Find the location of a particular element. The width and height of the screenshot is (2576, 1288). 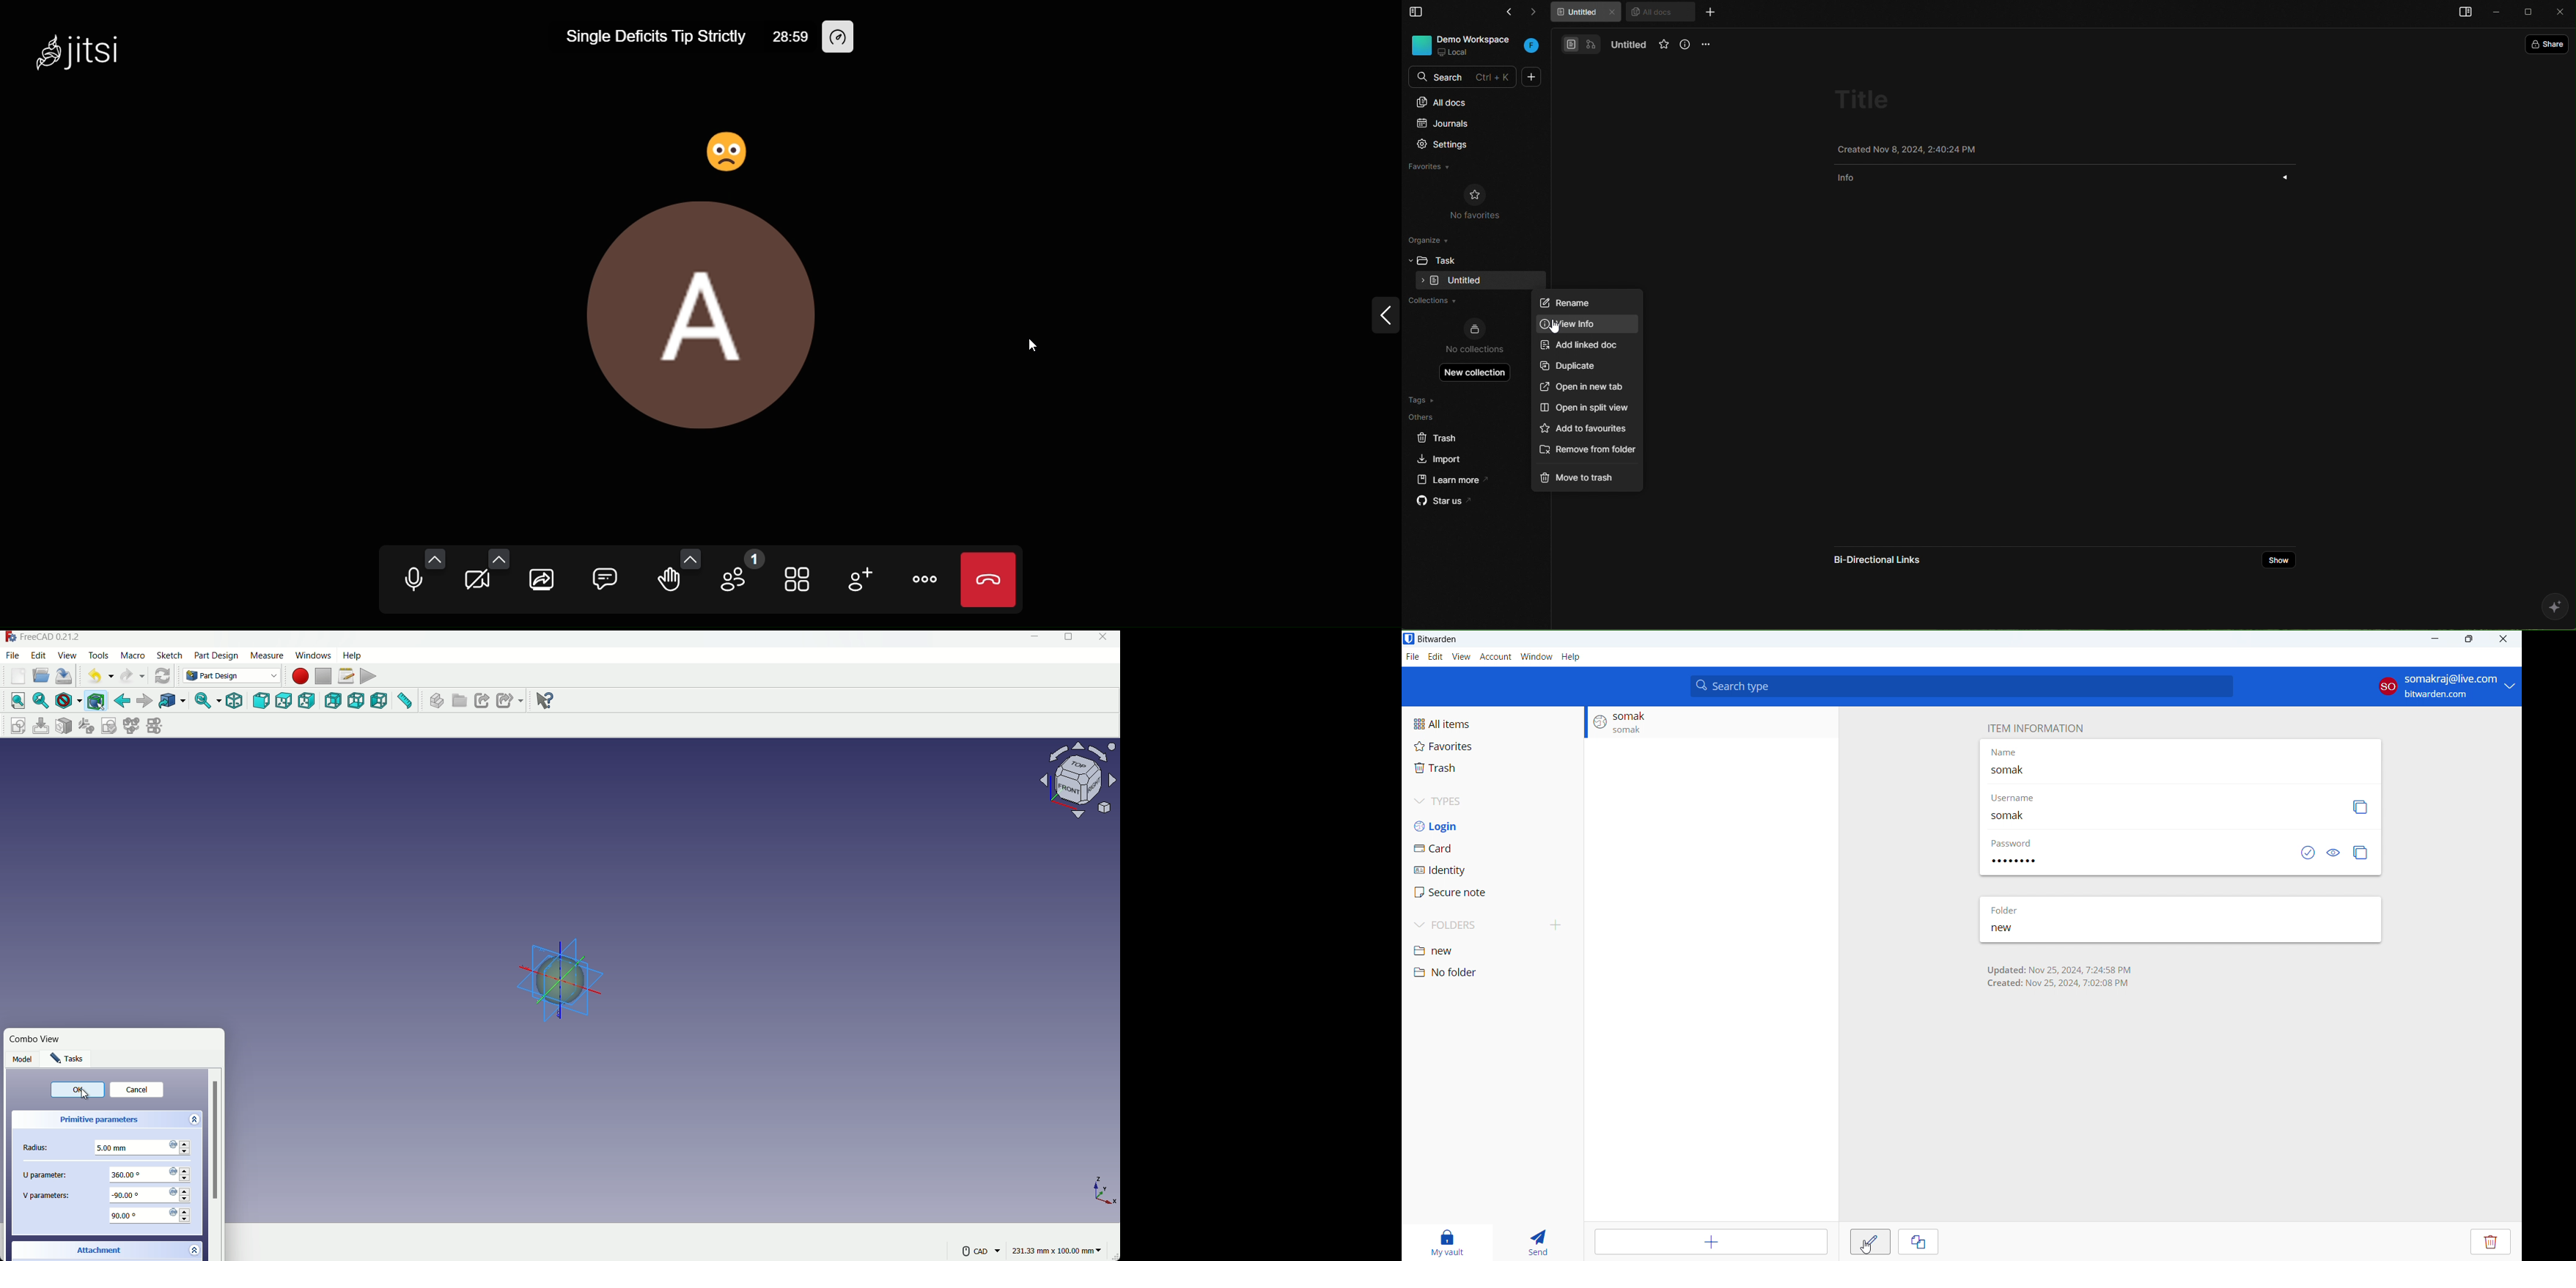

identity is located at coordinates (1493, 870).